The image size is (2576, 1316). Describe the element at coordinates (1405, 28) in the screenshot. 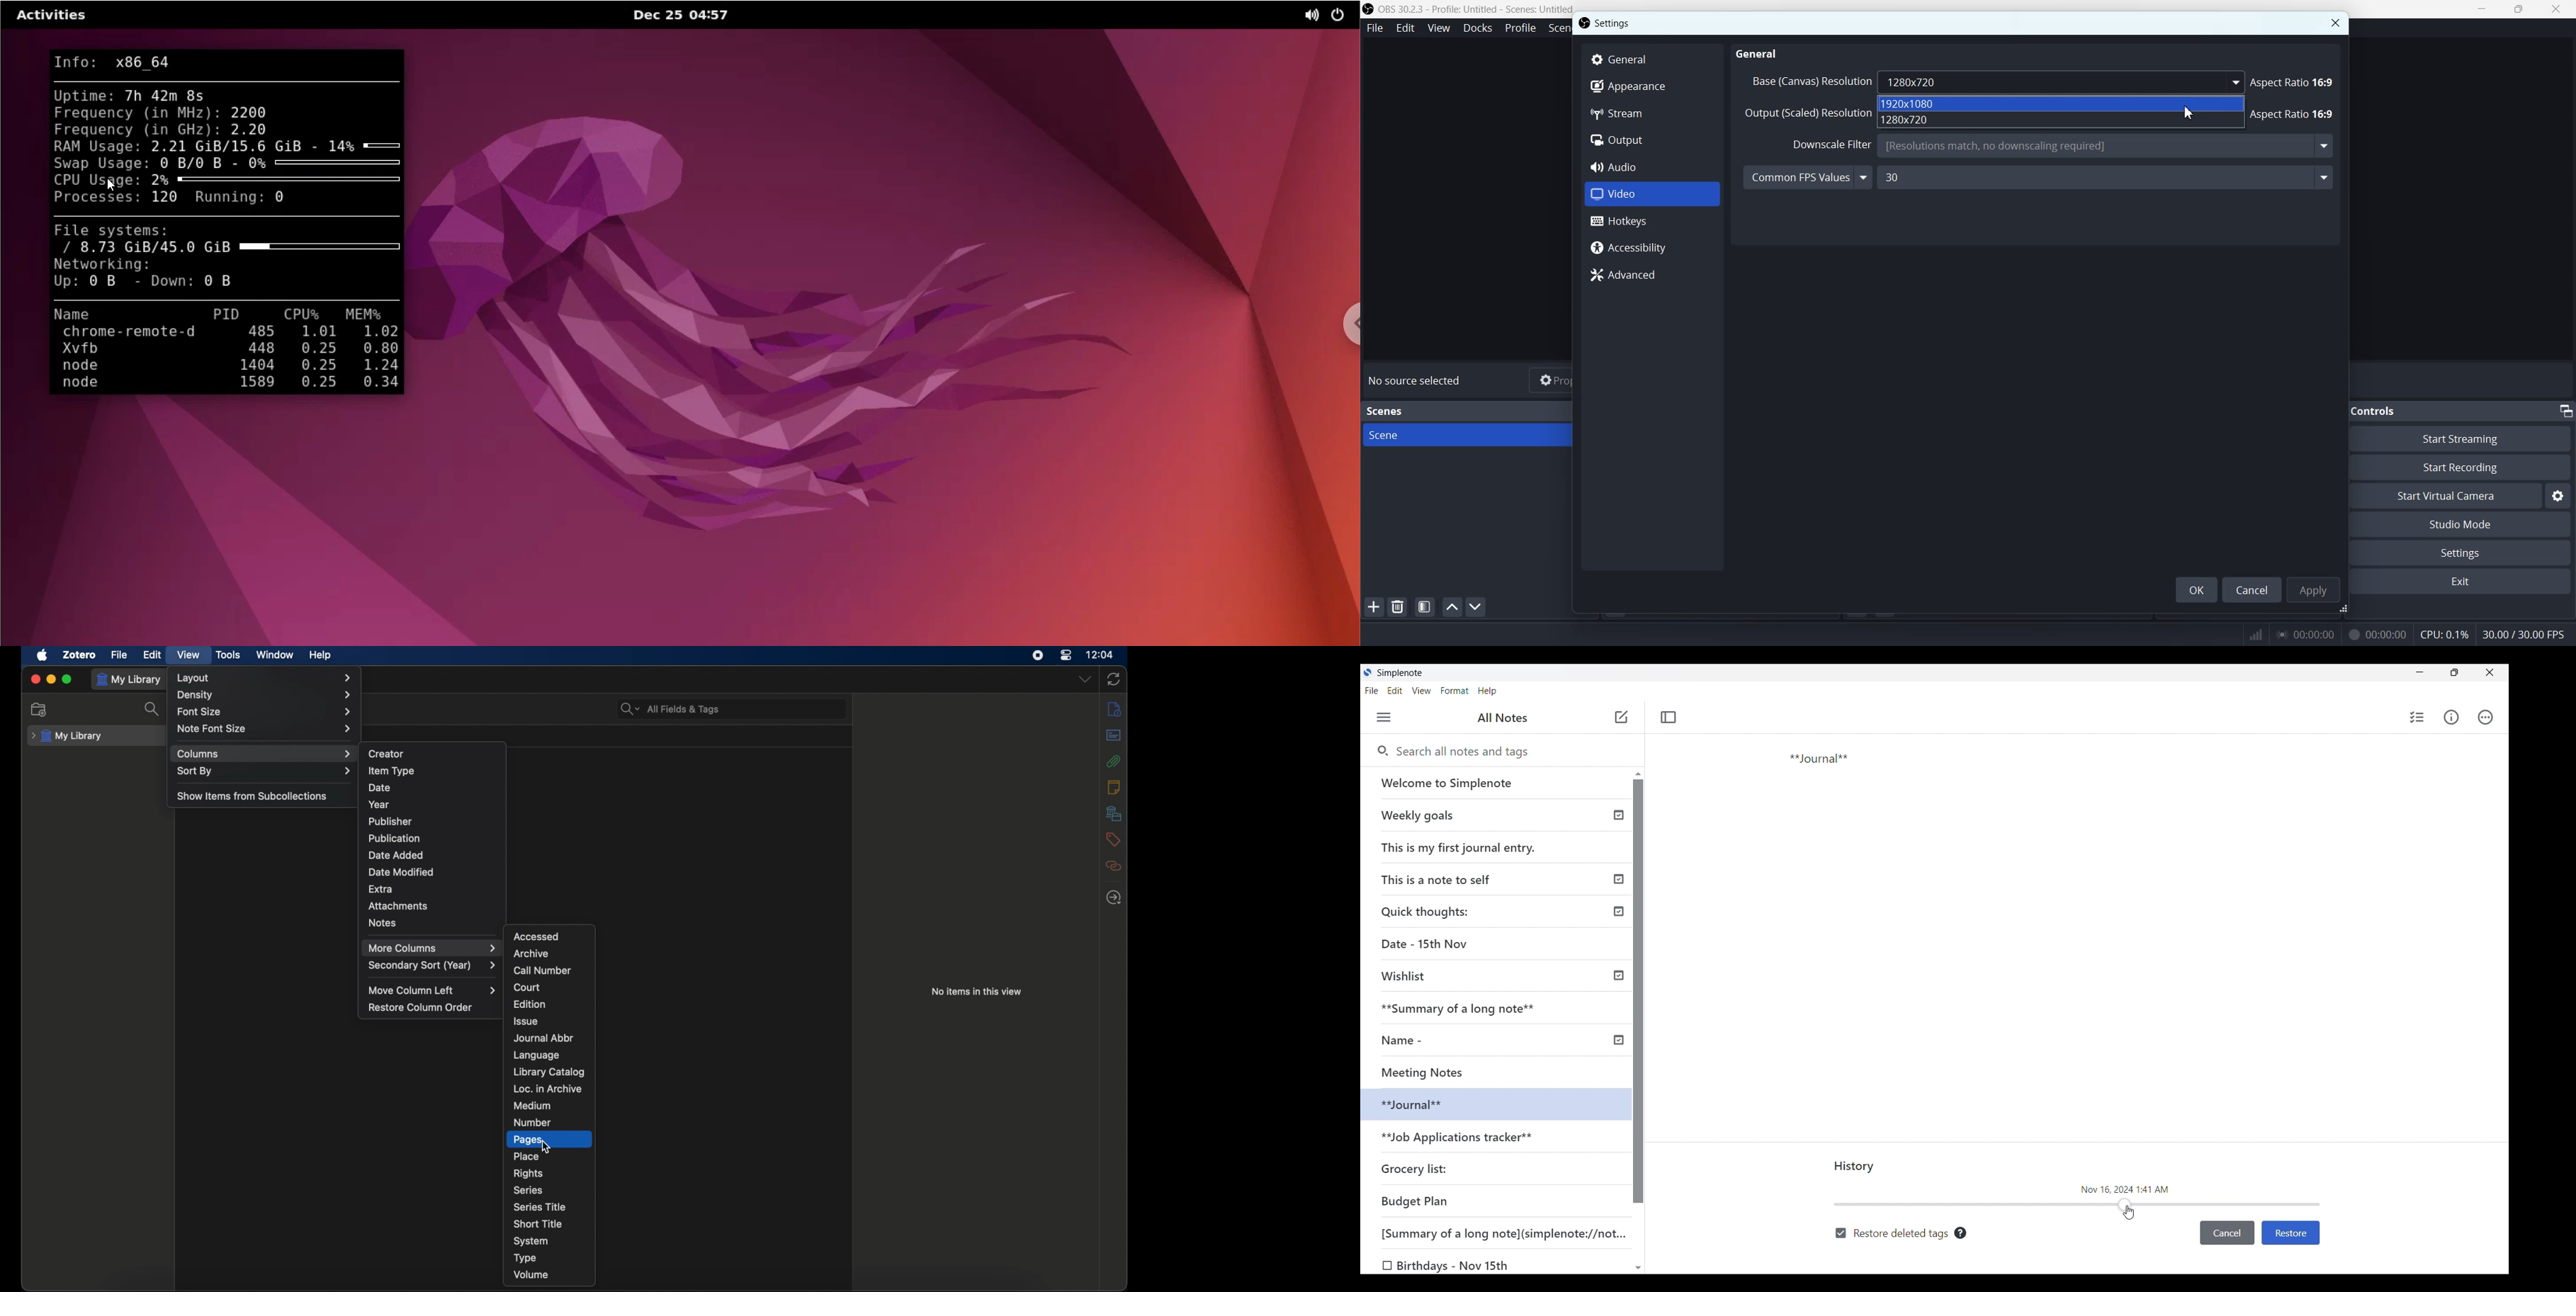

I see `Edit` at that location.